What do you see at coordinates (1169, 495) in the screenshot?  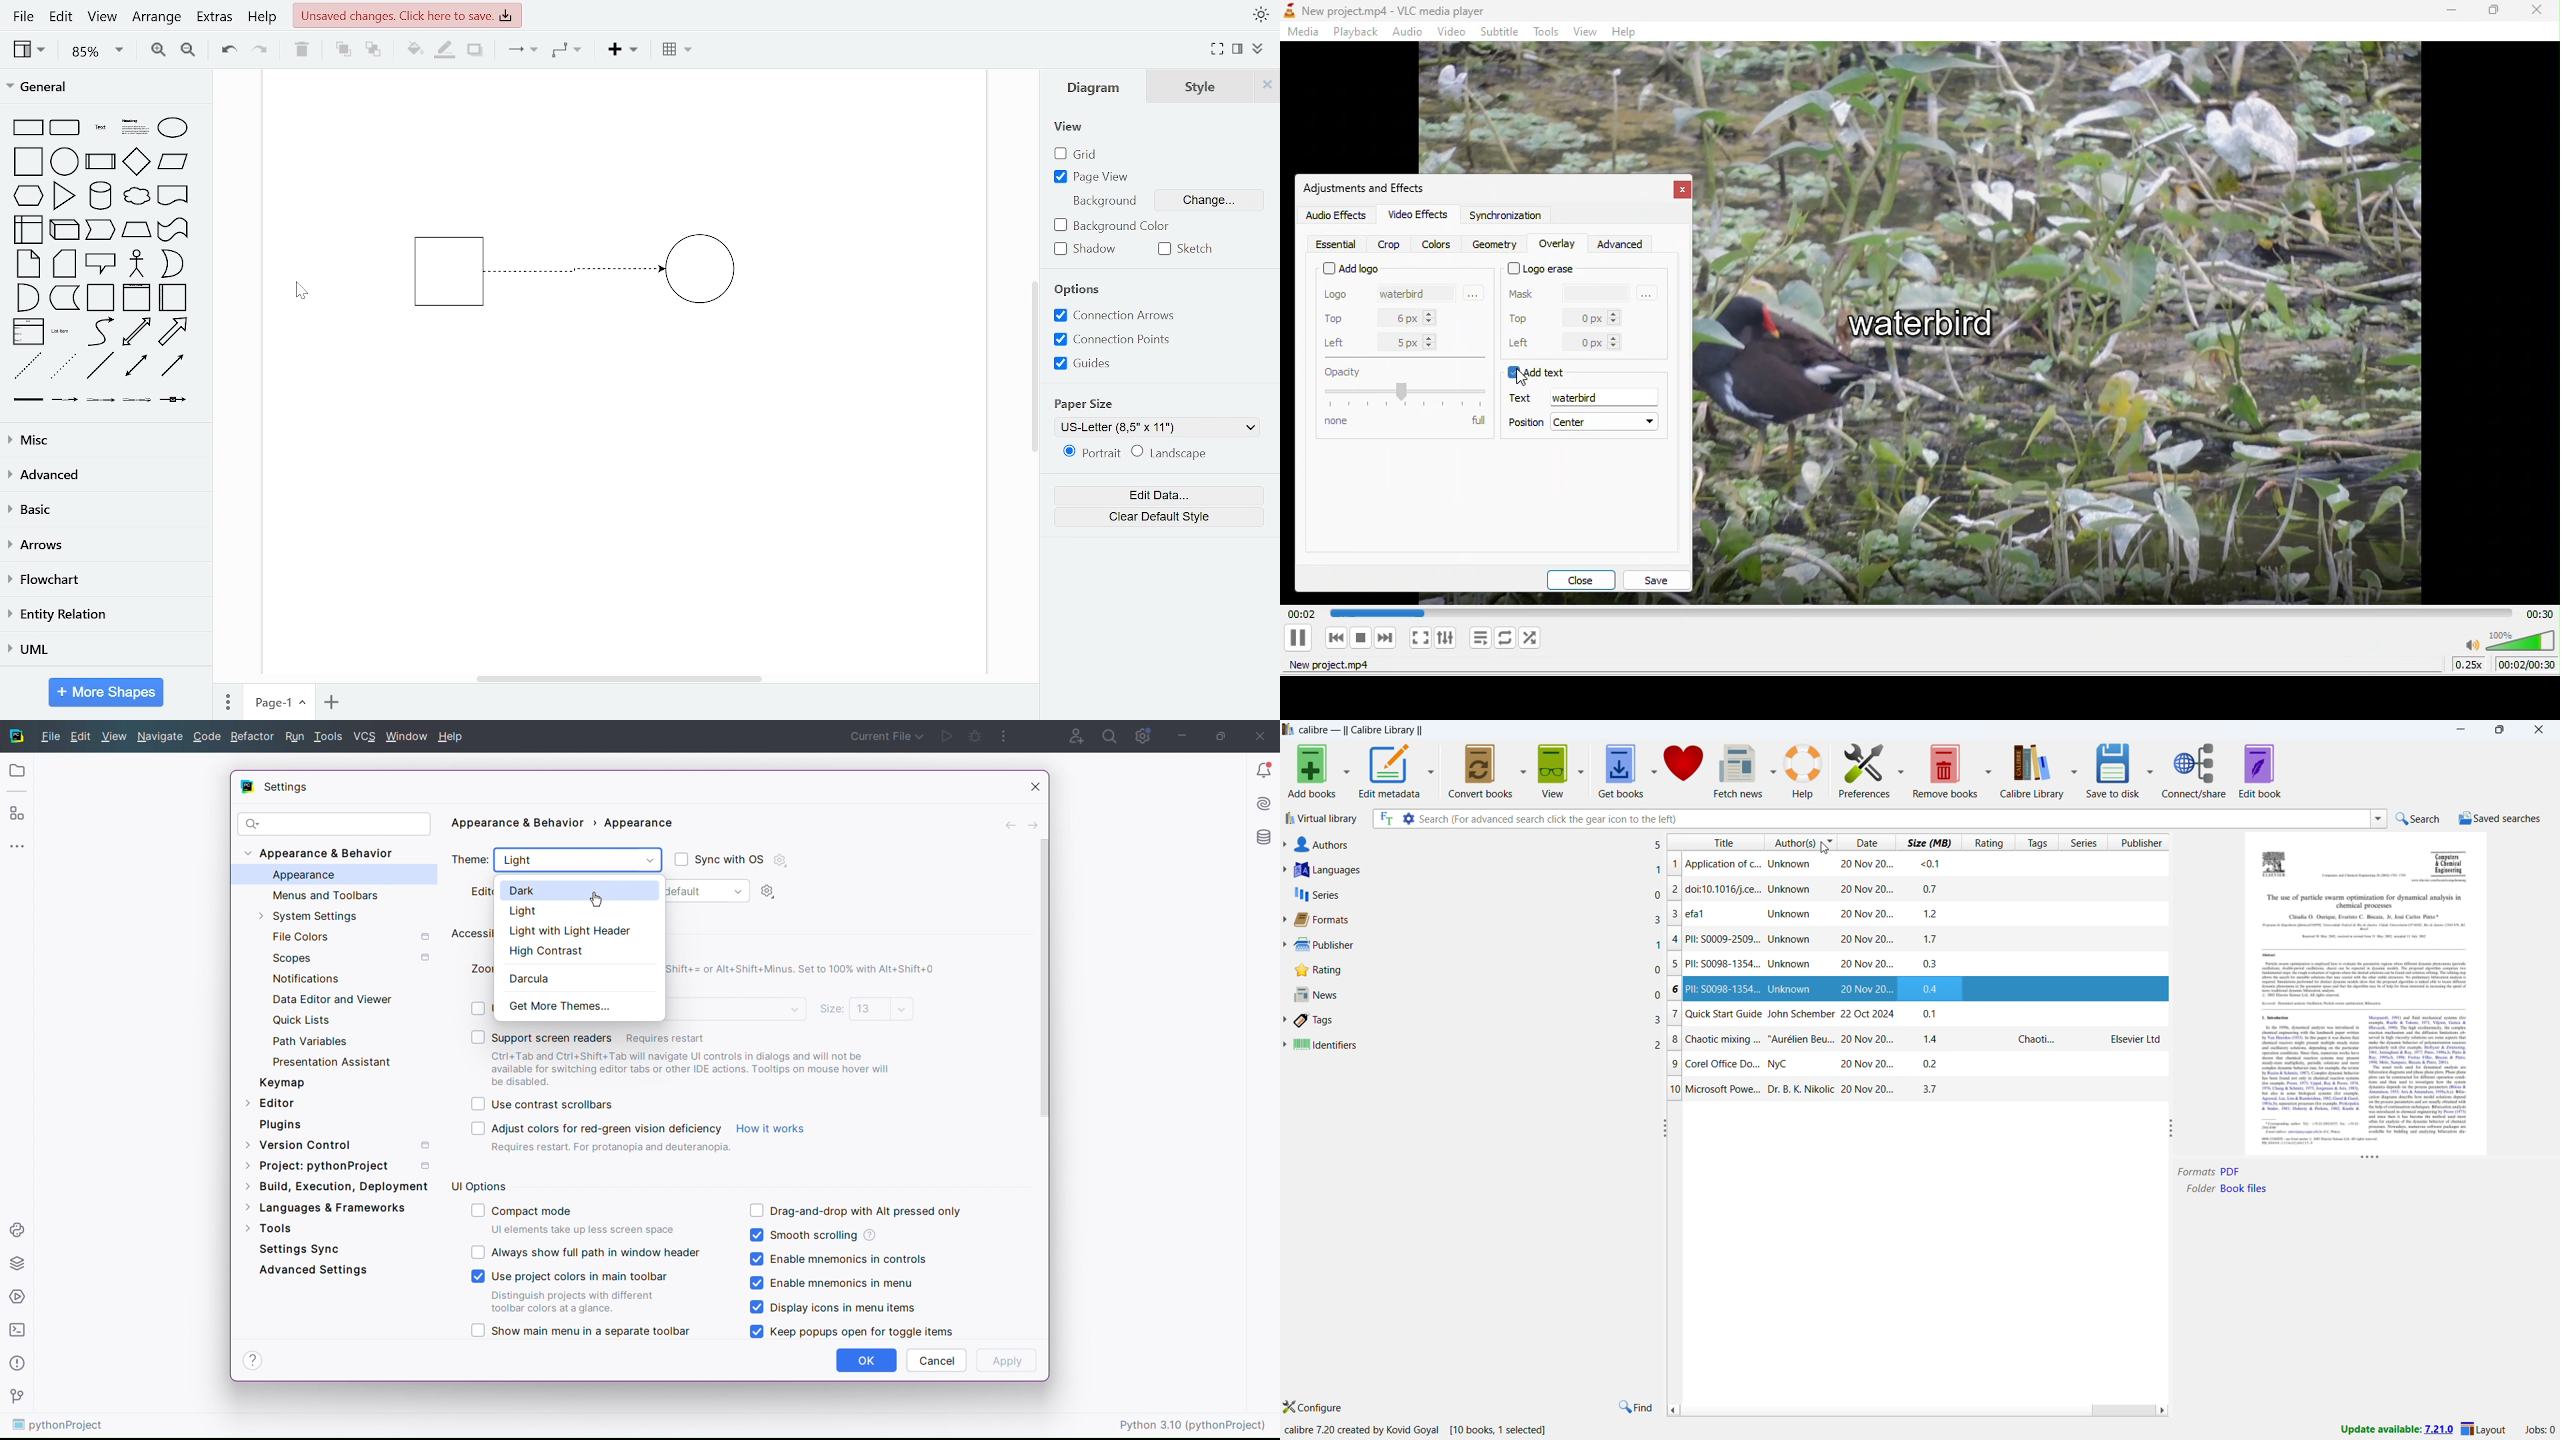 I see `edit data ` at bounding box center [1169, 495].